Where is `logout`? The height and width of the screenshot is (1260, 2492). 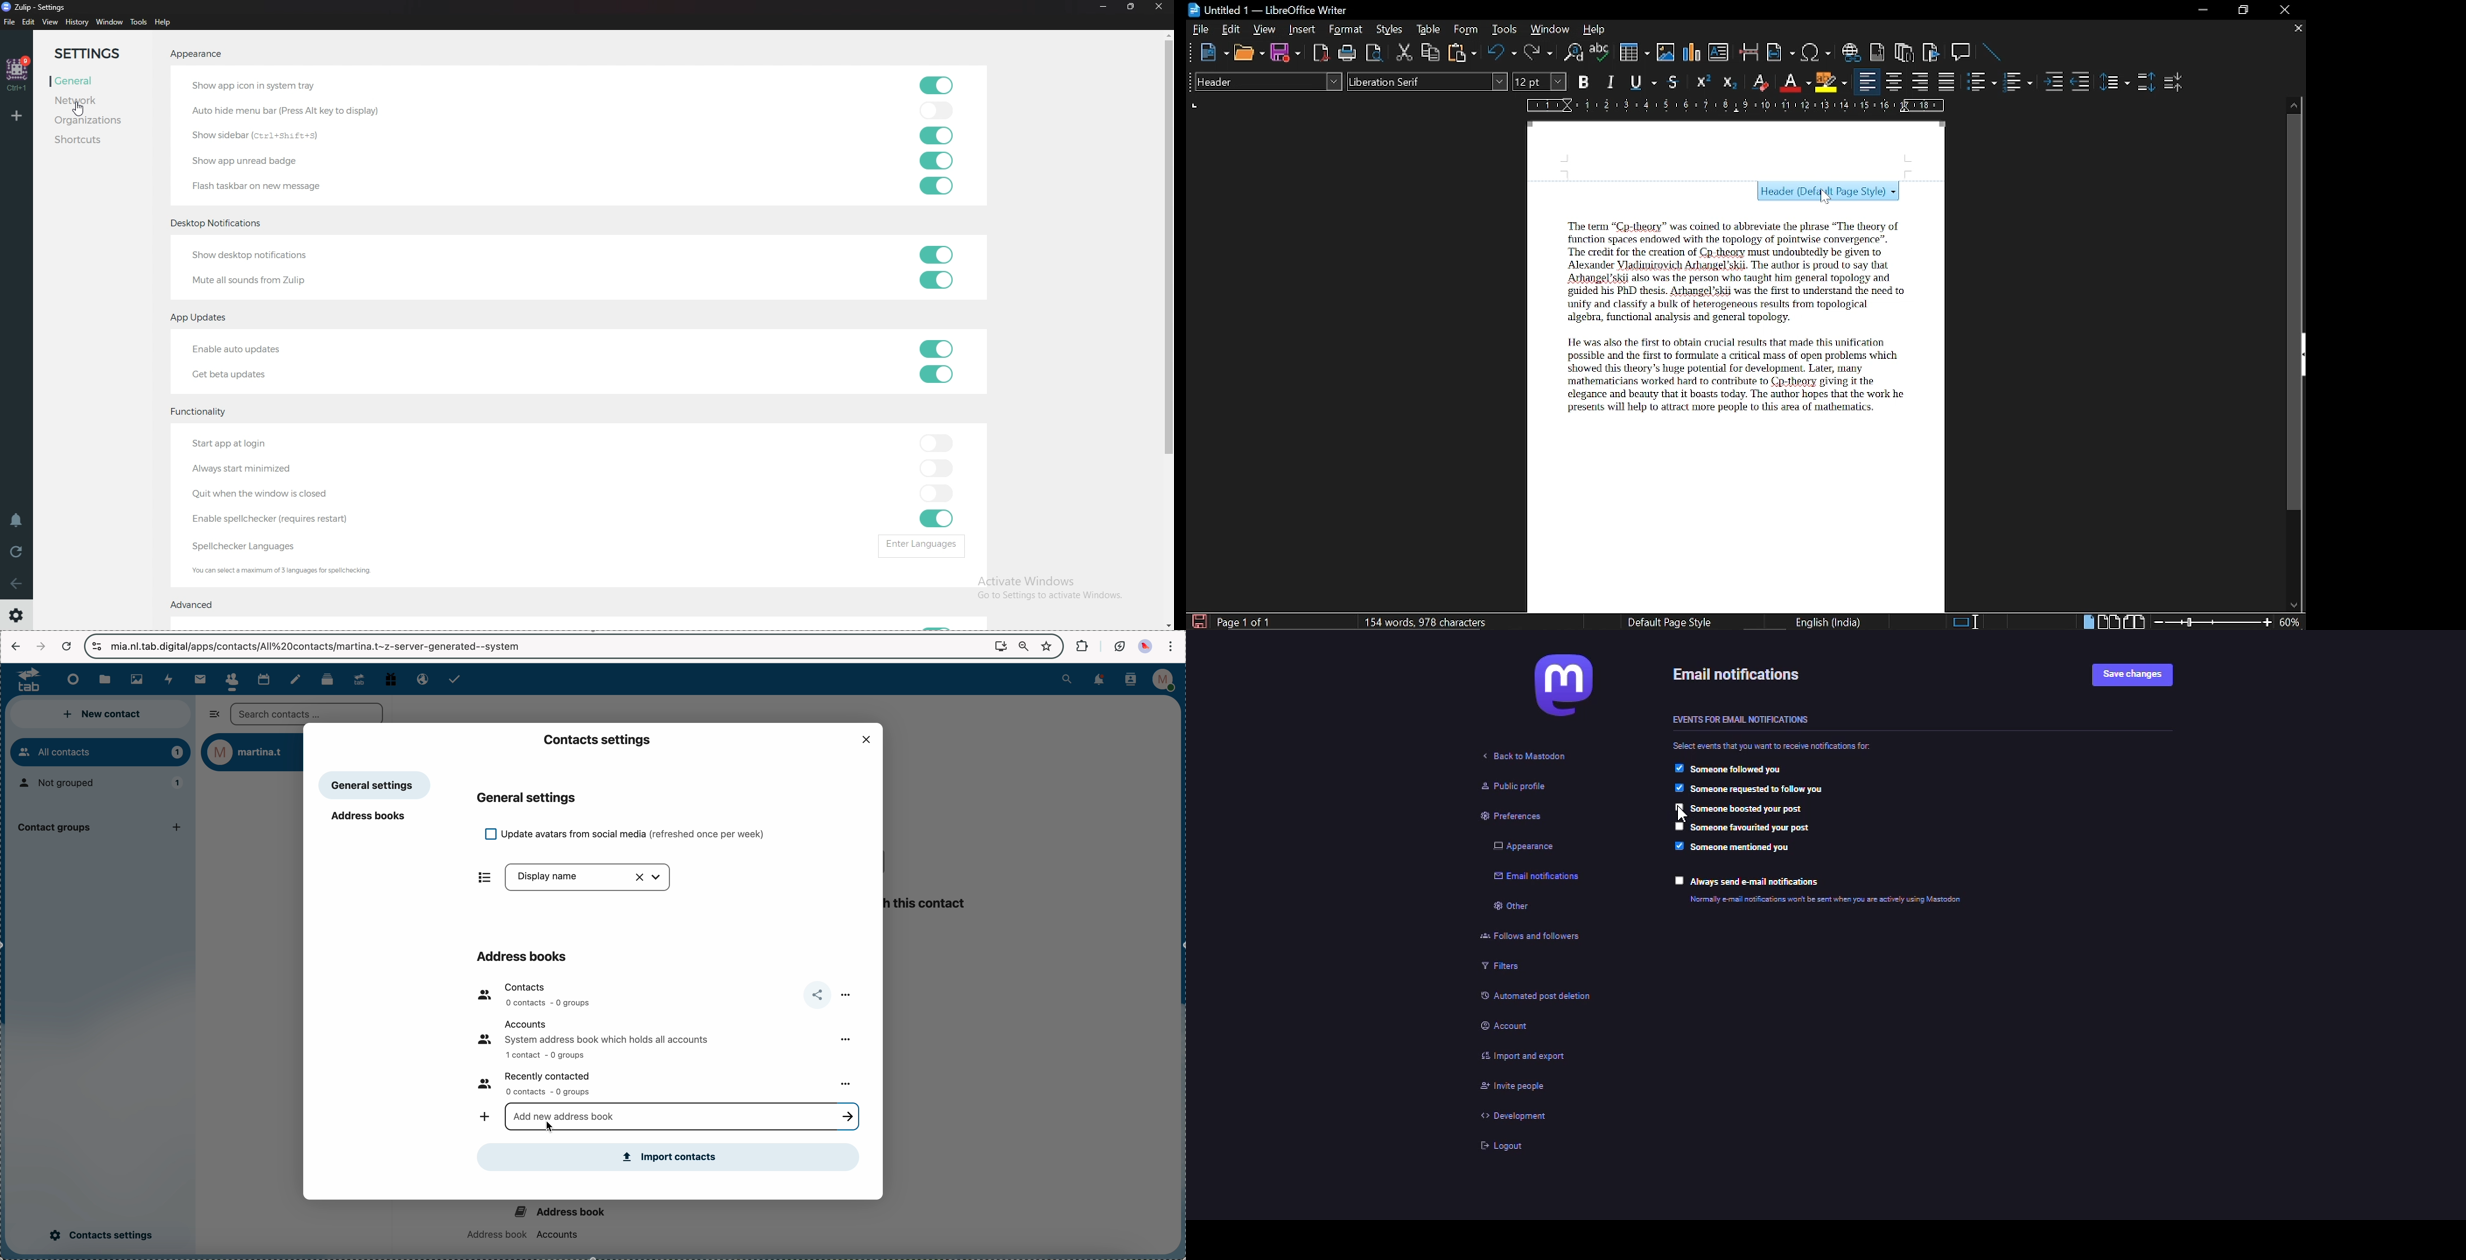
logout is located at coordinates (1496, 1146).